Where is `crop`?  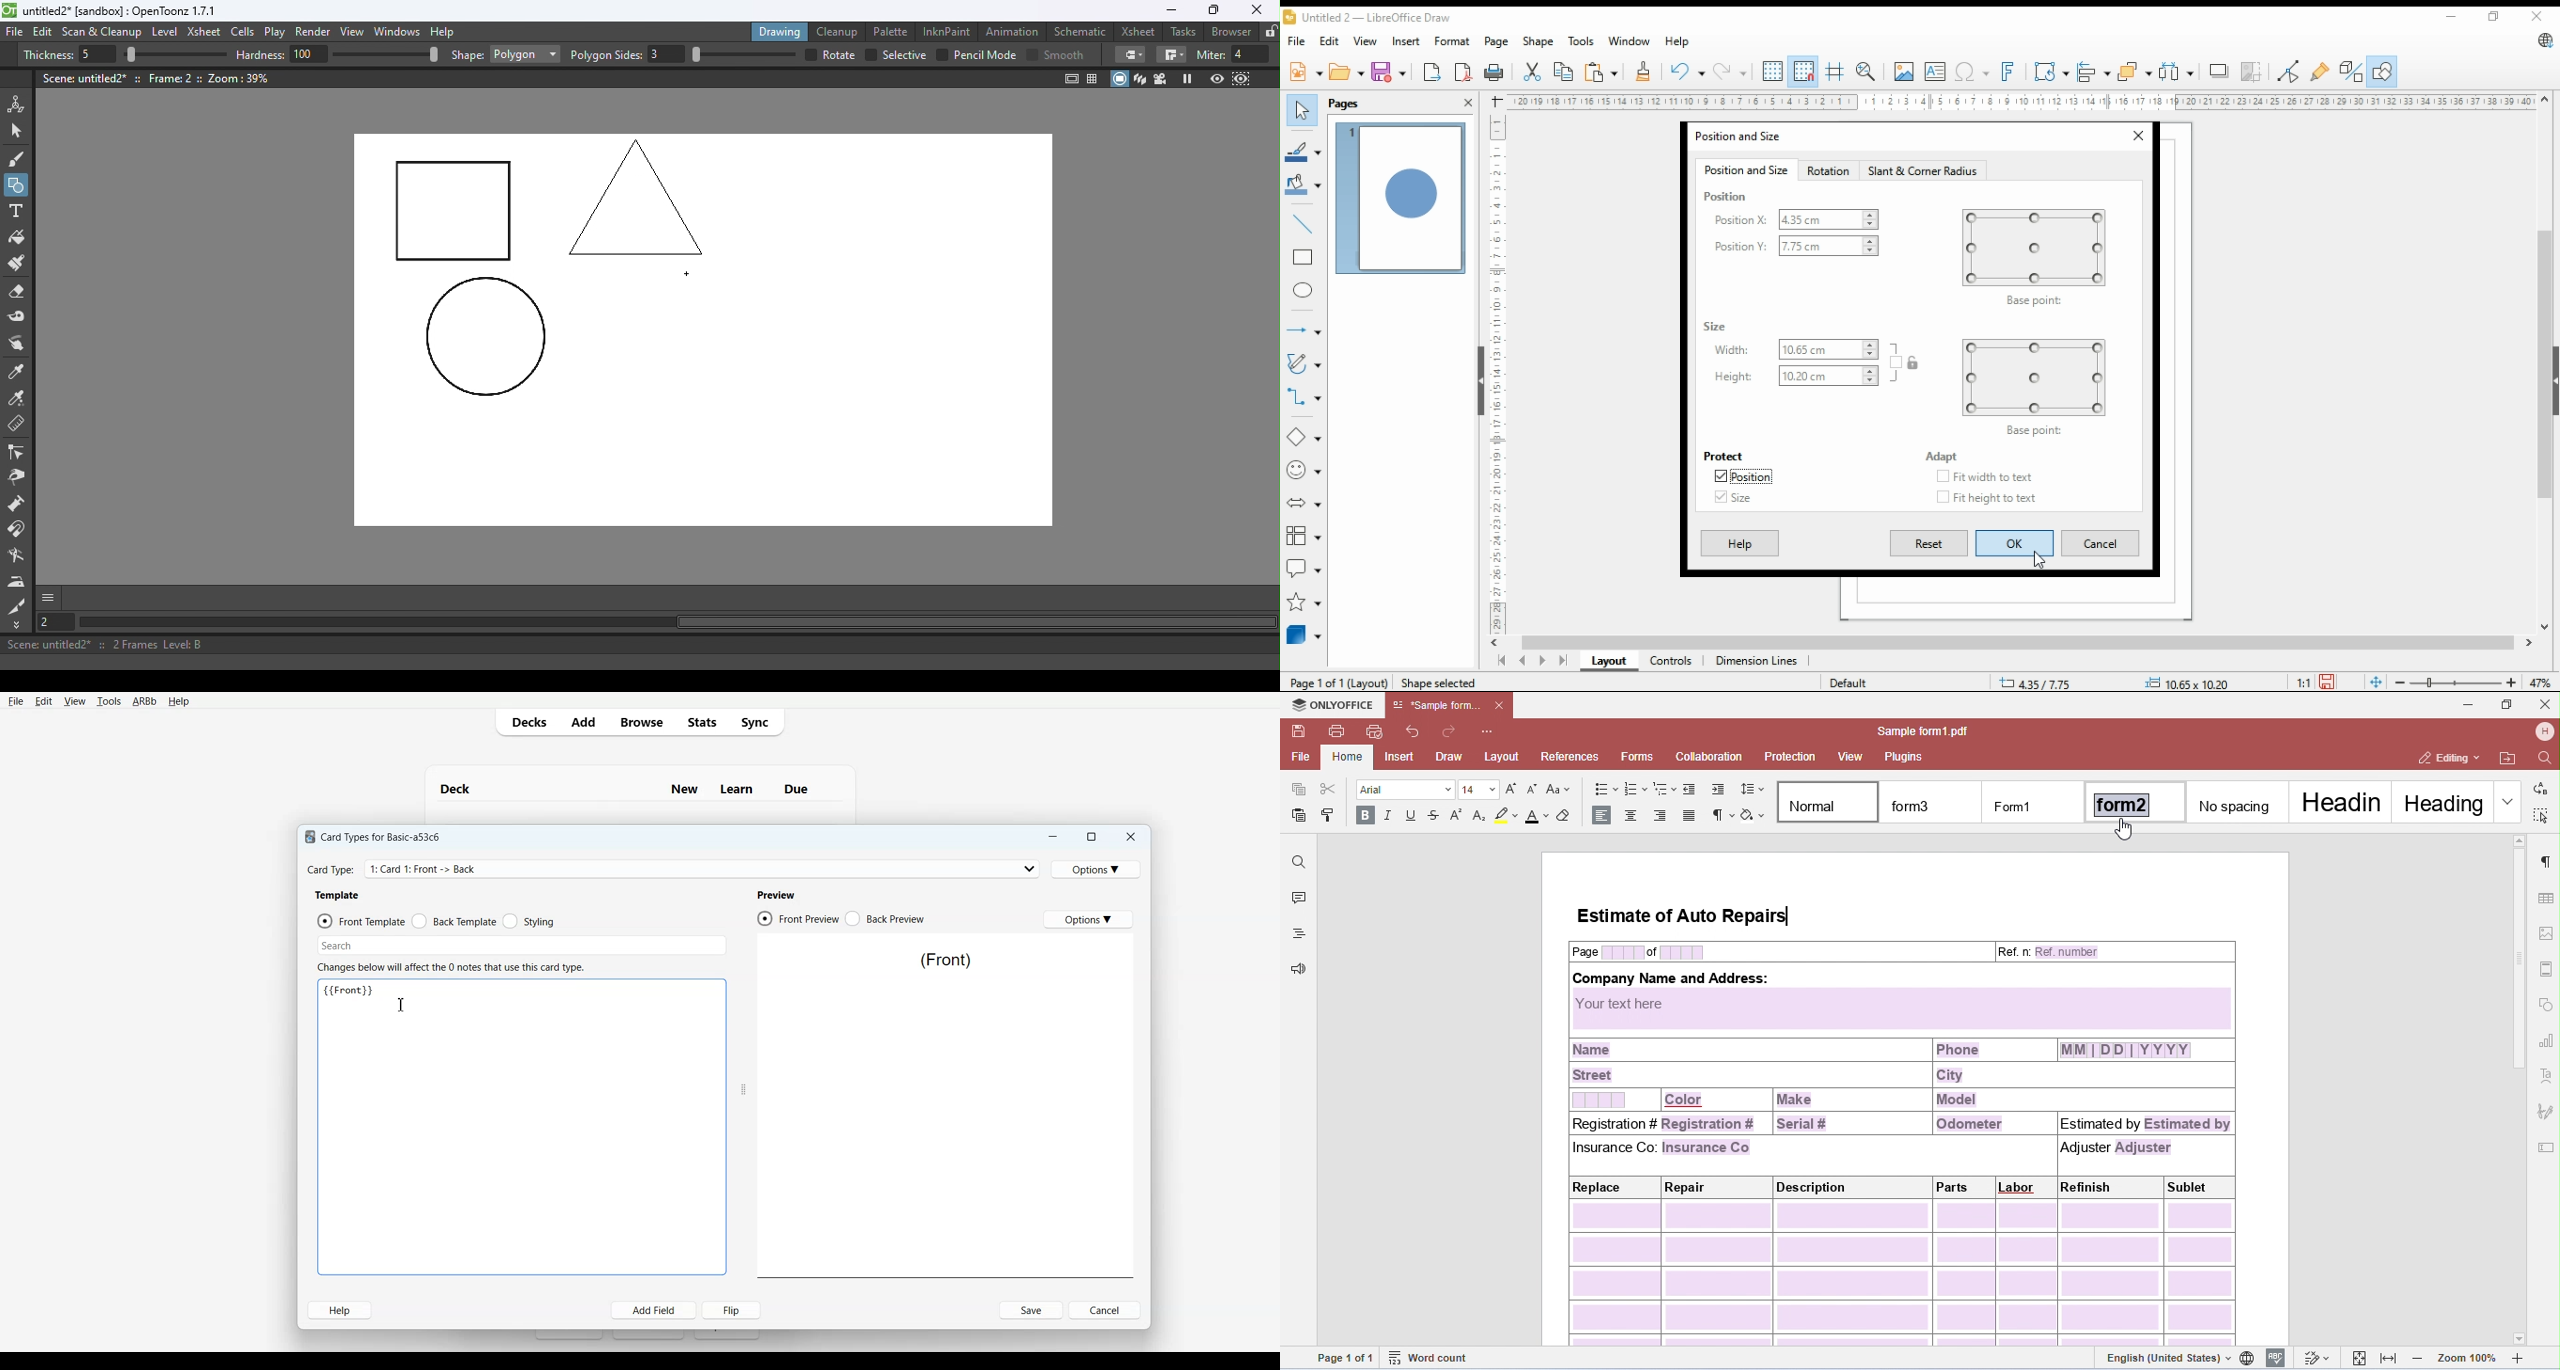
crop is located at coordinates (2252, 72).